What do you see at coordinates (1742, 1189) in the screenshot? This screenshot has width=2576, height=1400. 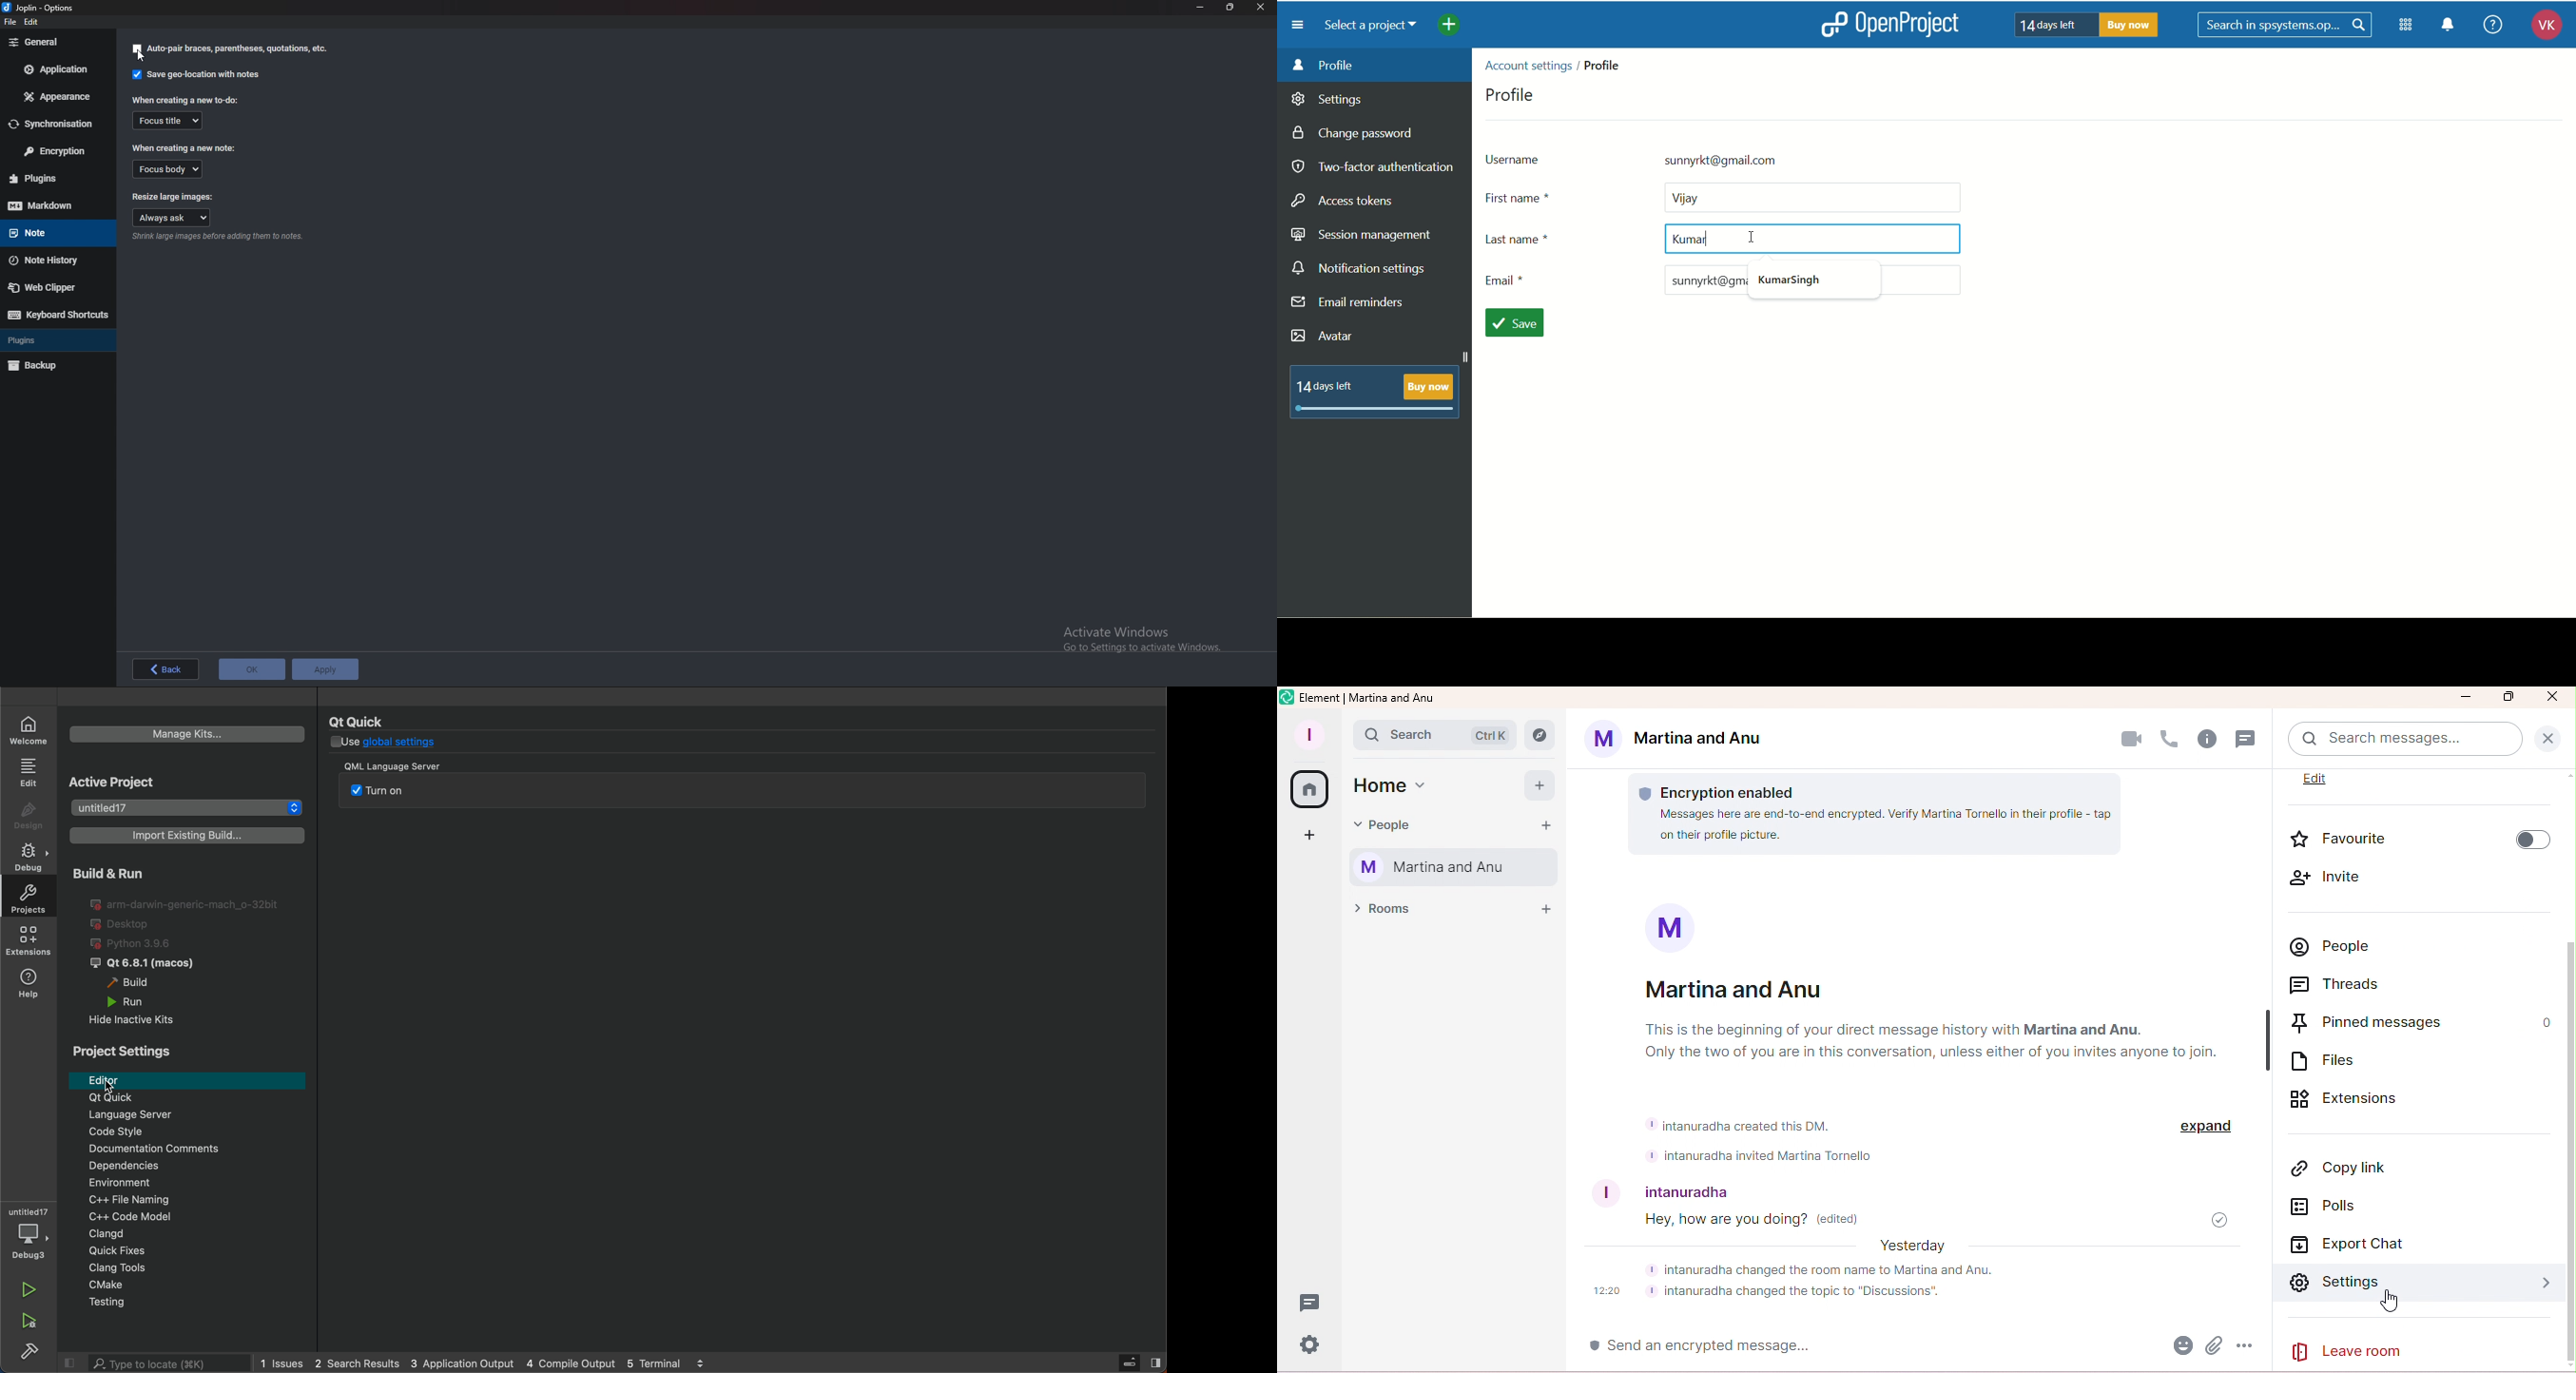 I see `User` at bounding box center [1742, 1189].